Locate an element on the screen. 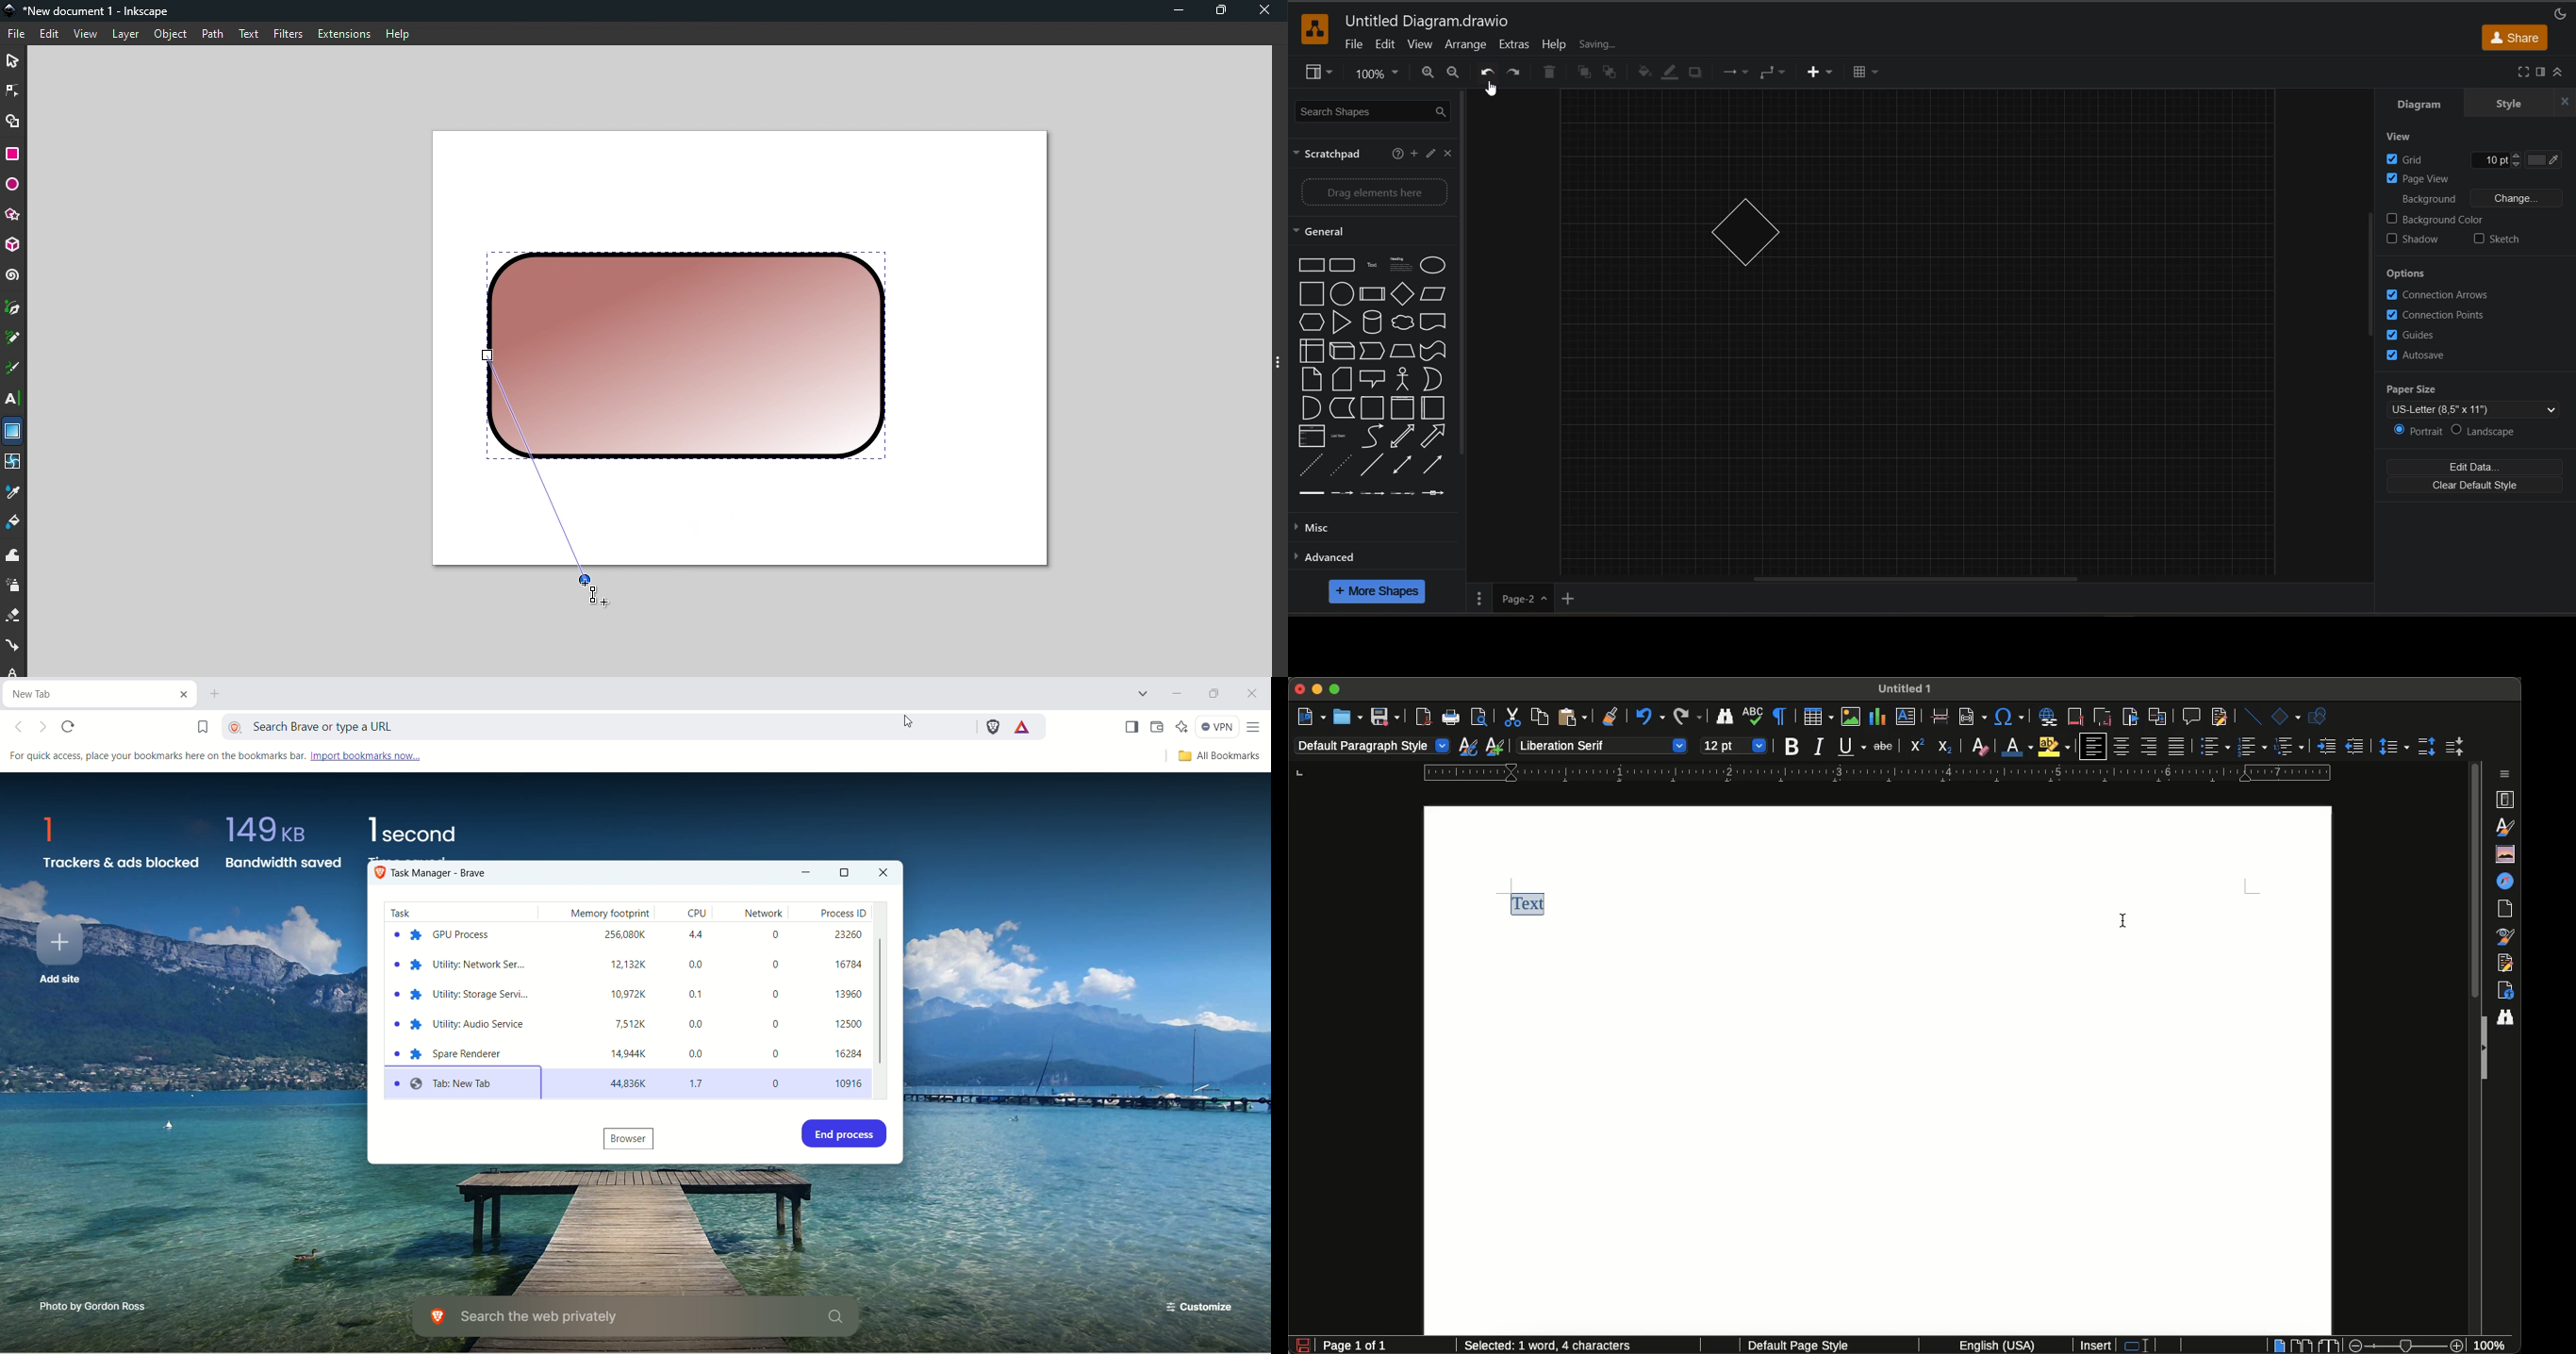  search shapes is located at coordinates (1373, 113).